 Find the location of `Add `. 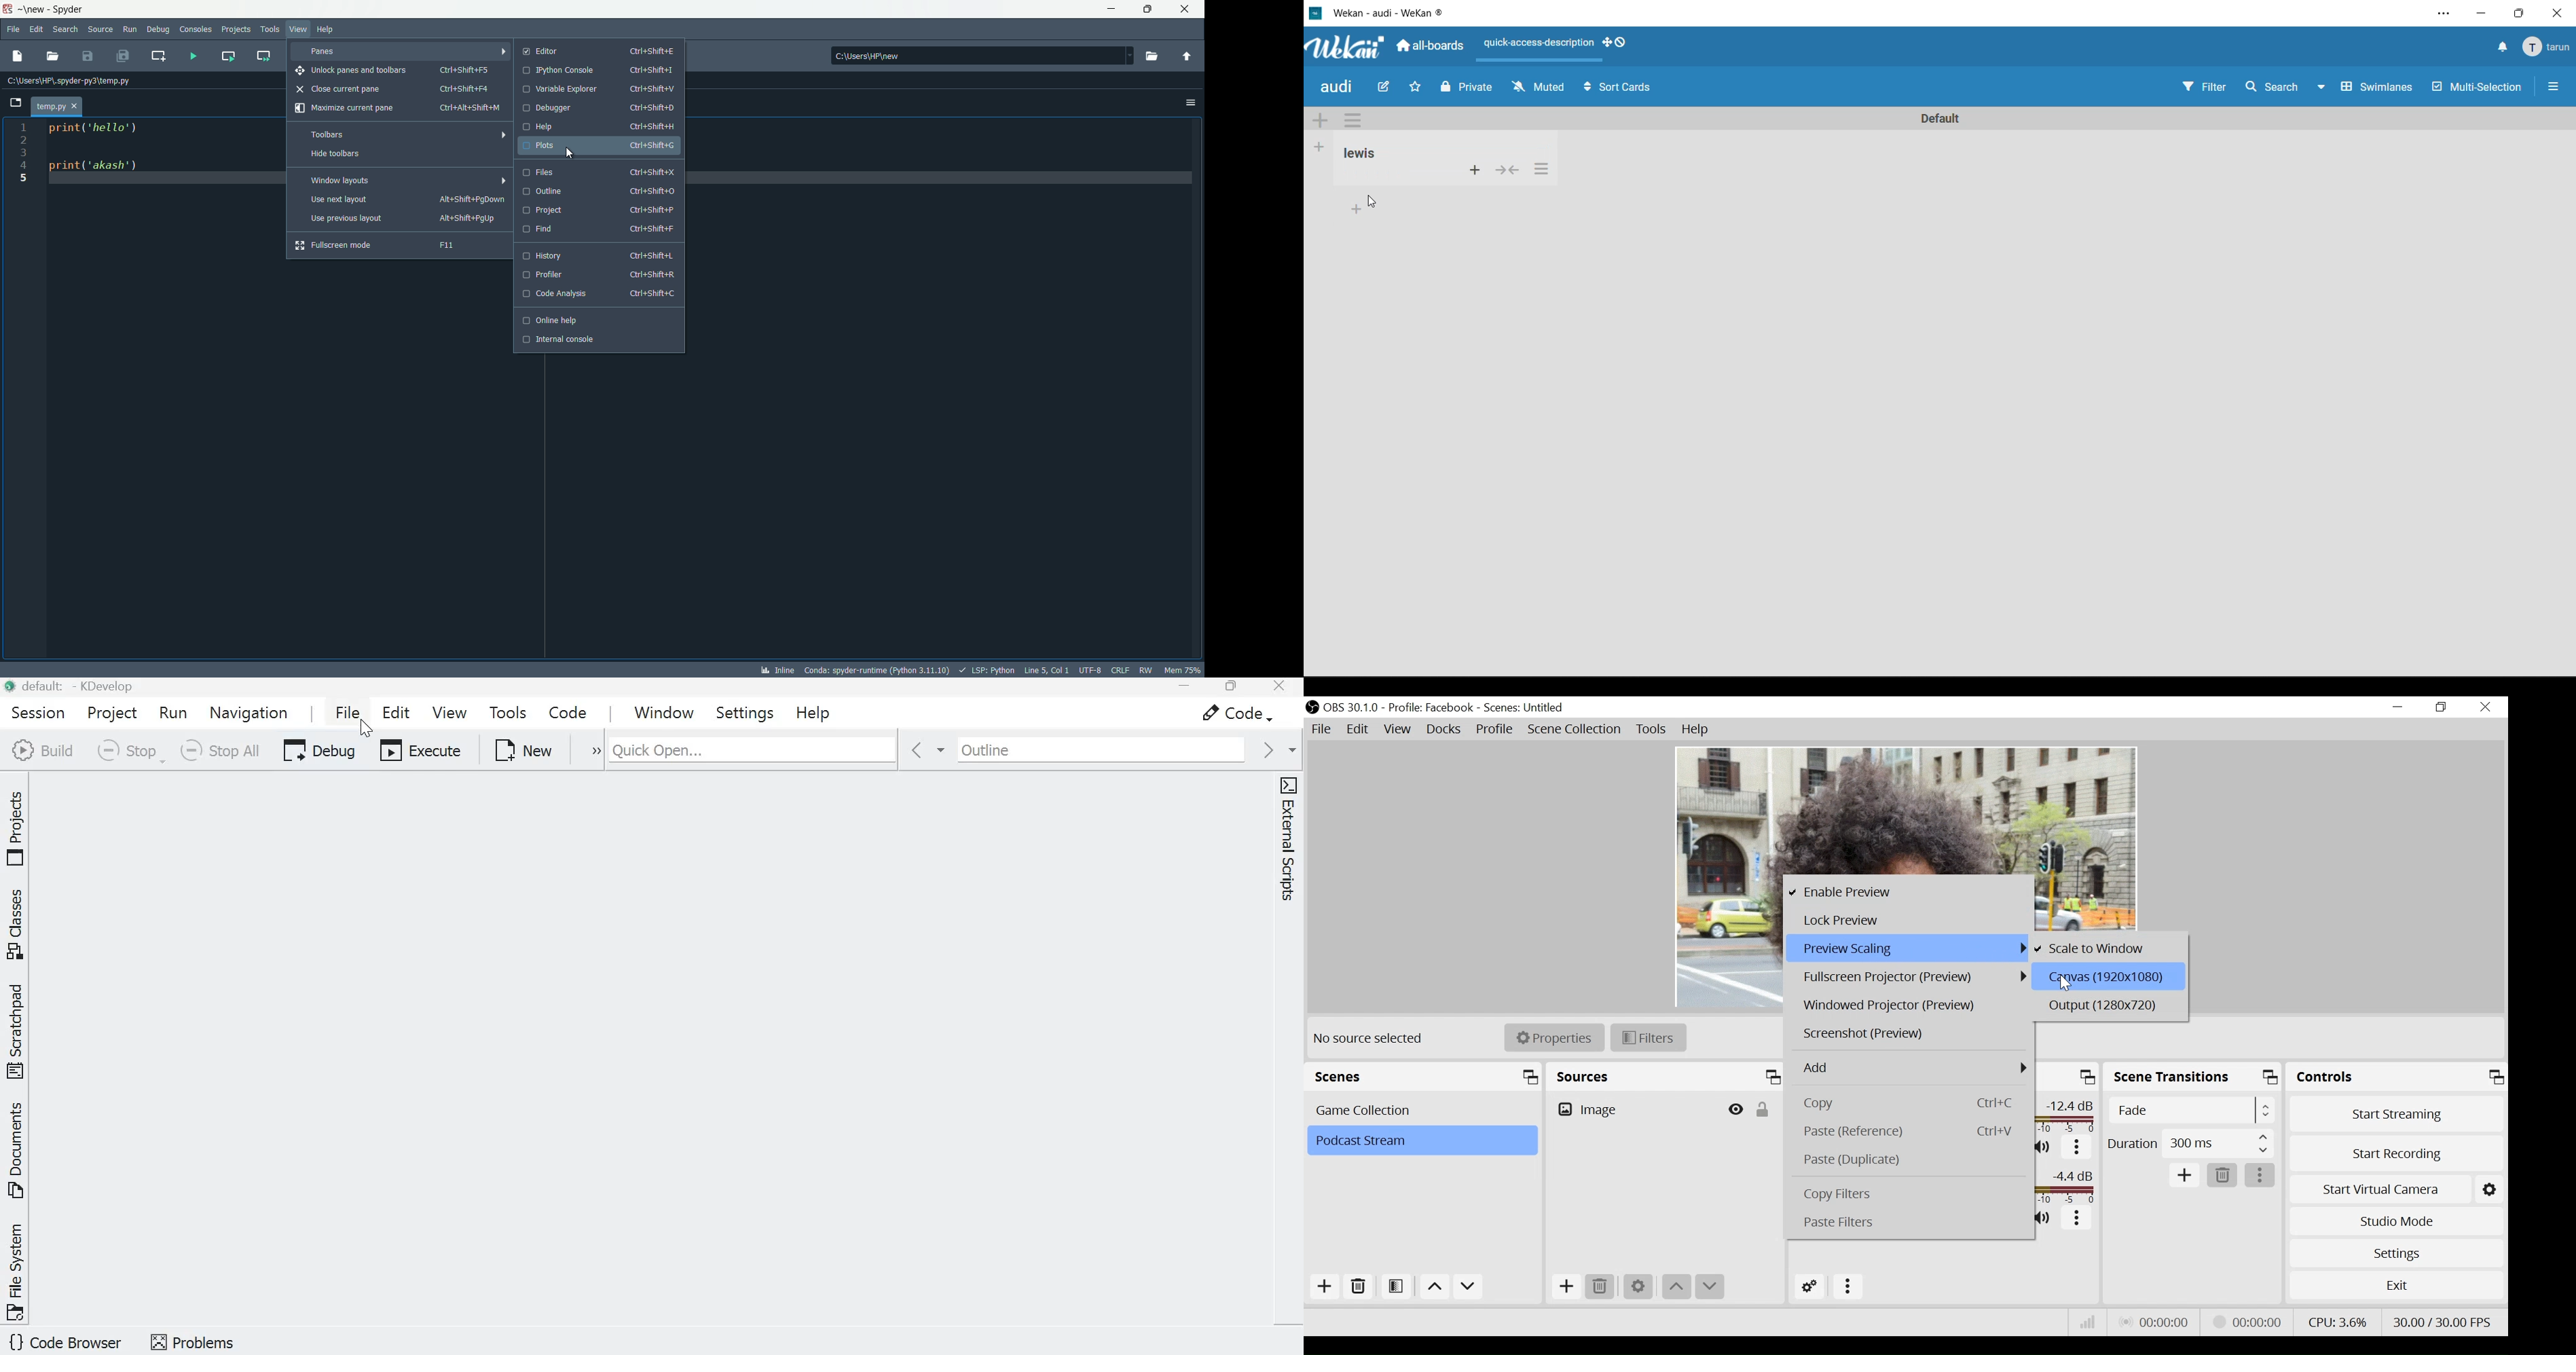

Add  is located at coordinates (1325, 1286).